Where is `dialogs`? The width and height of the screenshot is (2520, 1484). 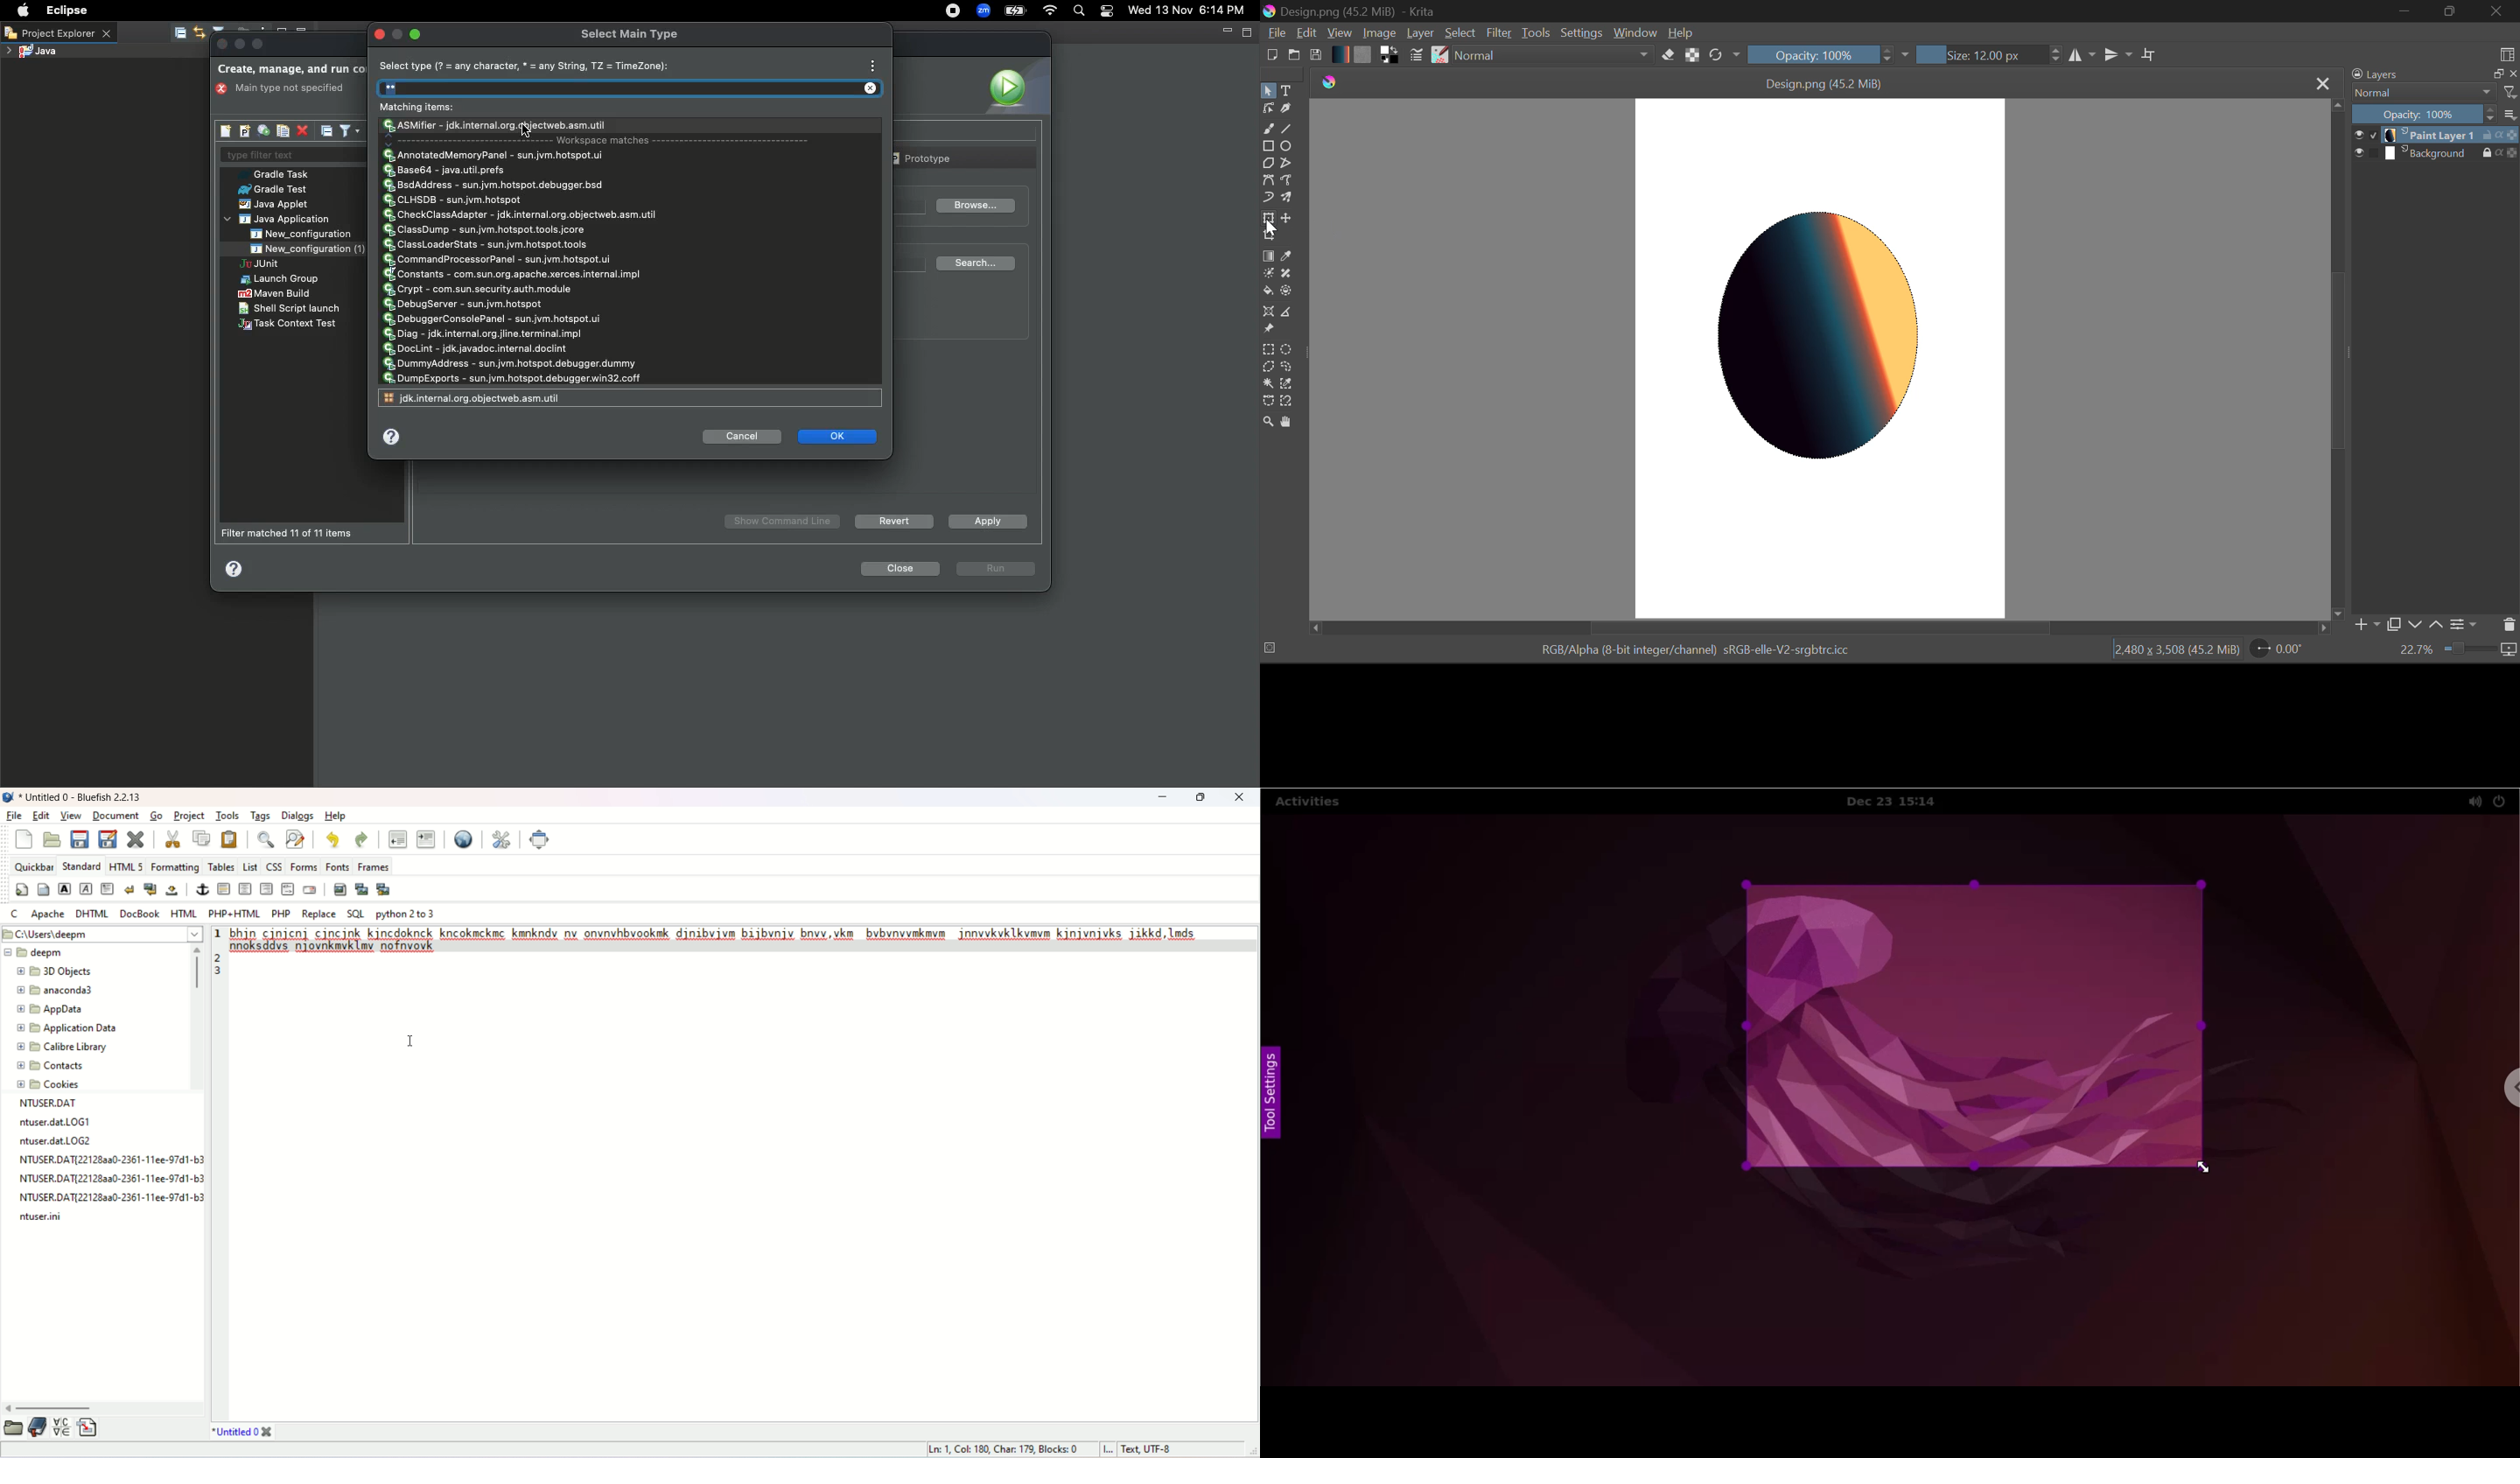
dialogs is located at coordinates (299, 816).